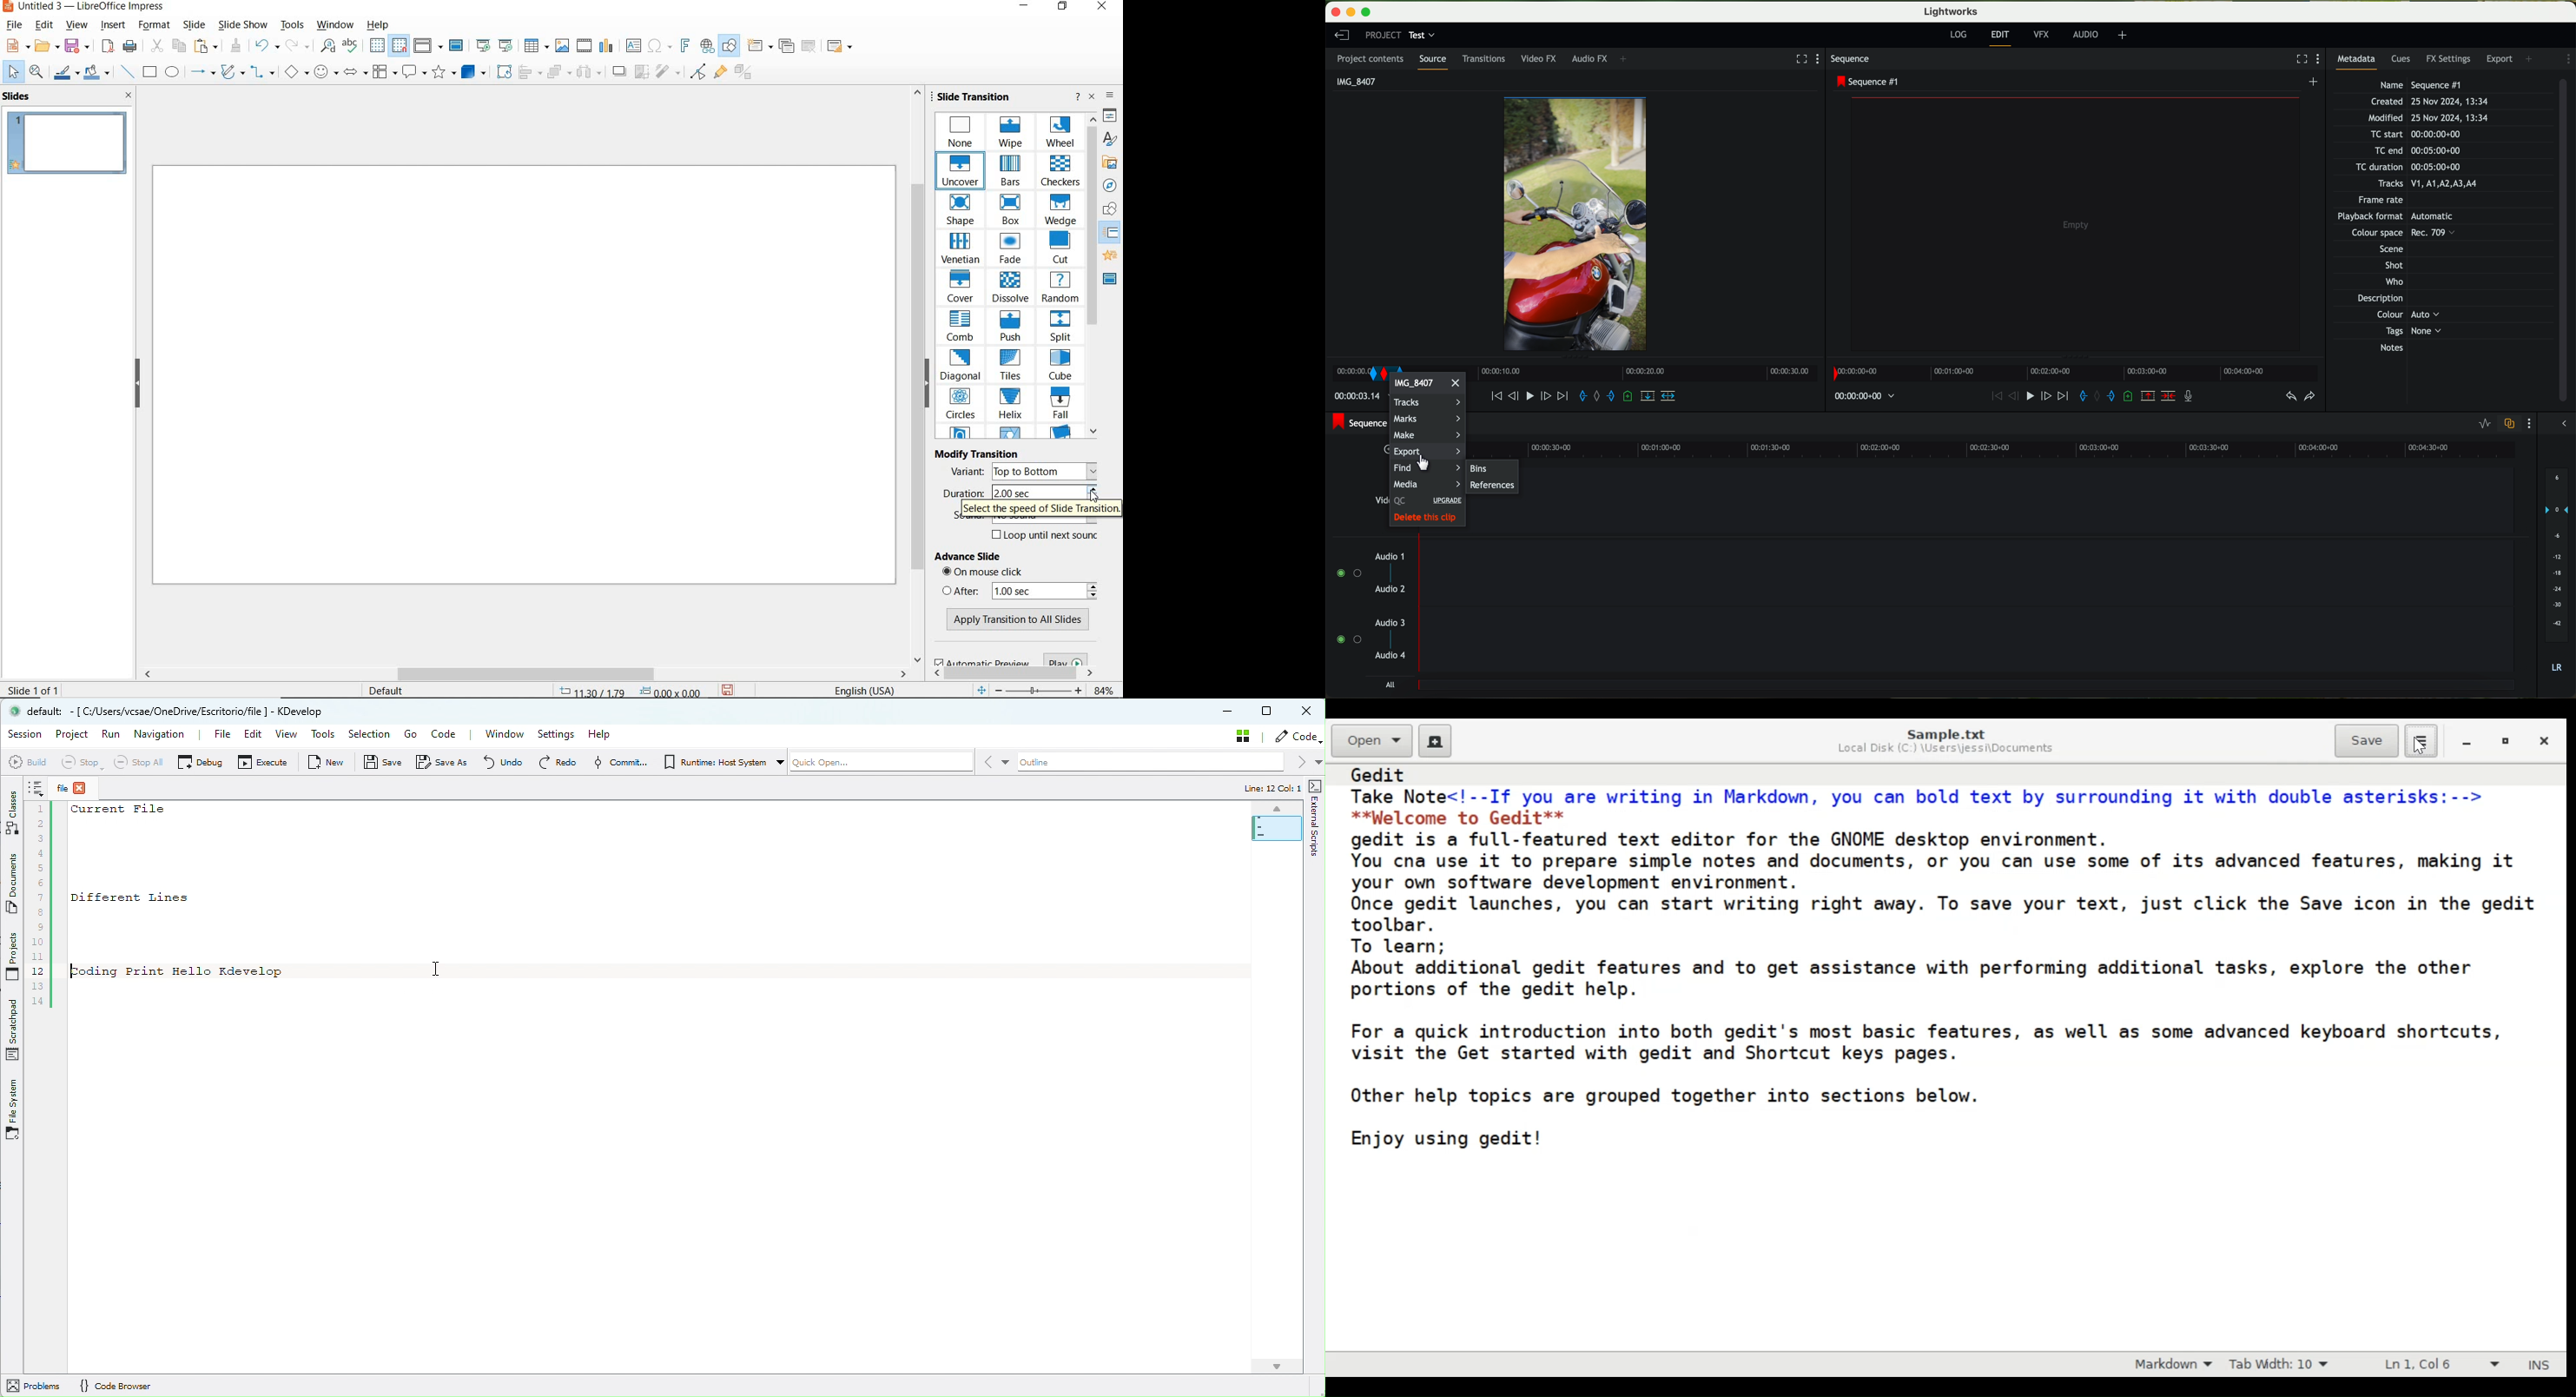  What do you see at coordinates (1041, 512) in the screenshot?
I see `SELECT THE SPEED OF SLIDE TRANSITION` at bounding box center [1041, 512].